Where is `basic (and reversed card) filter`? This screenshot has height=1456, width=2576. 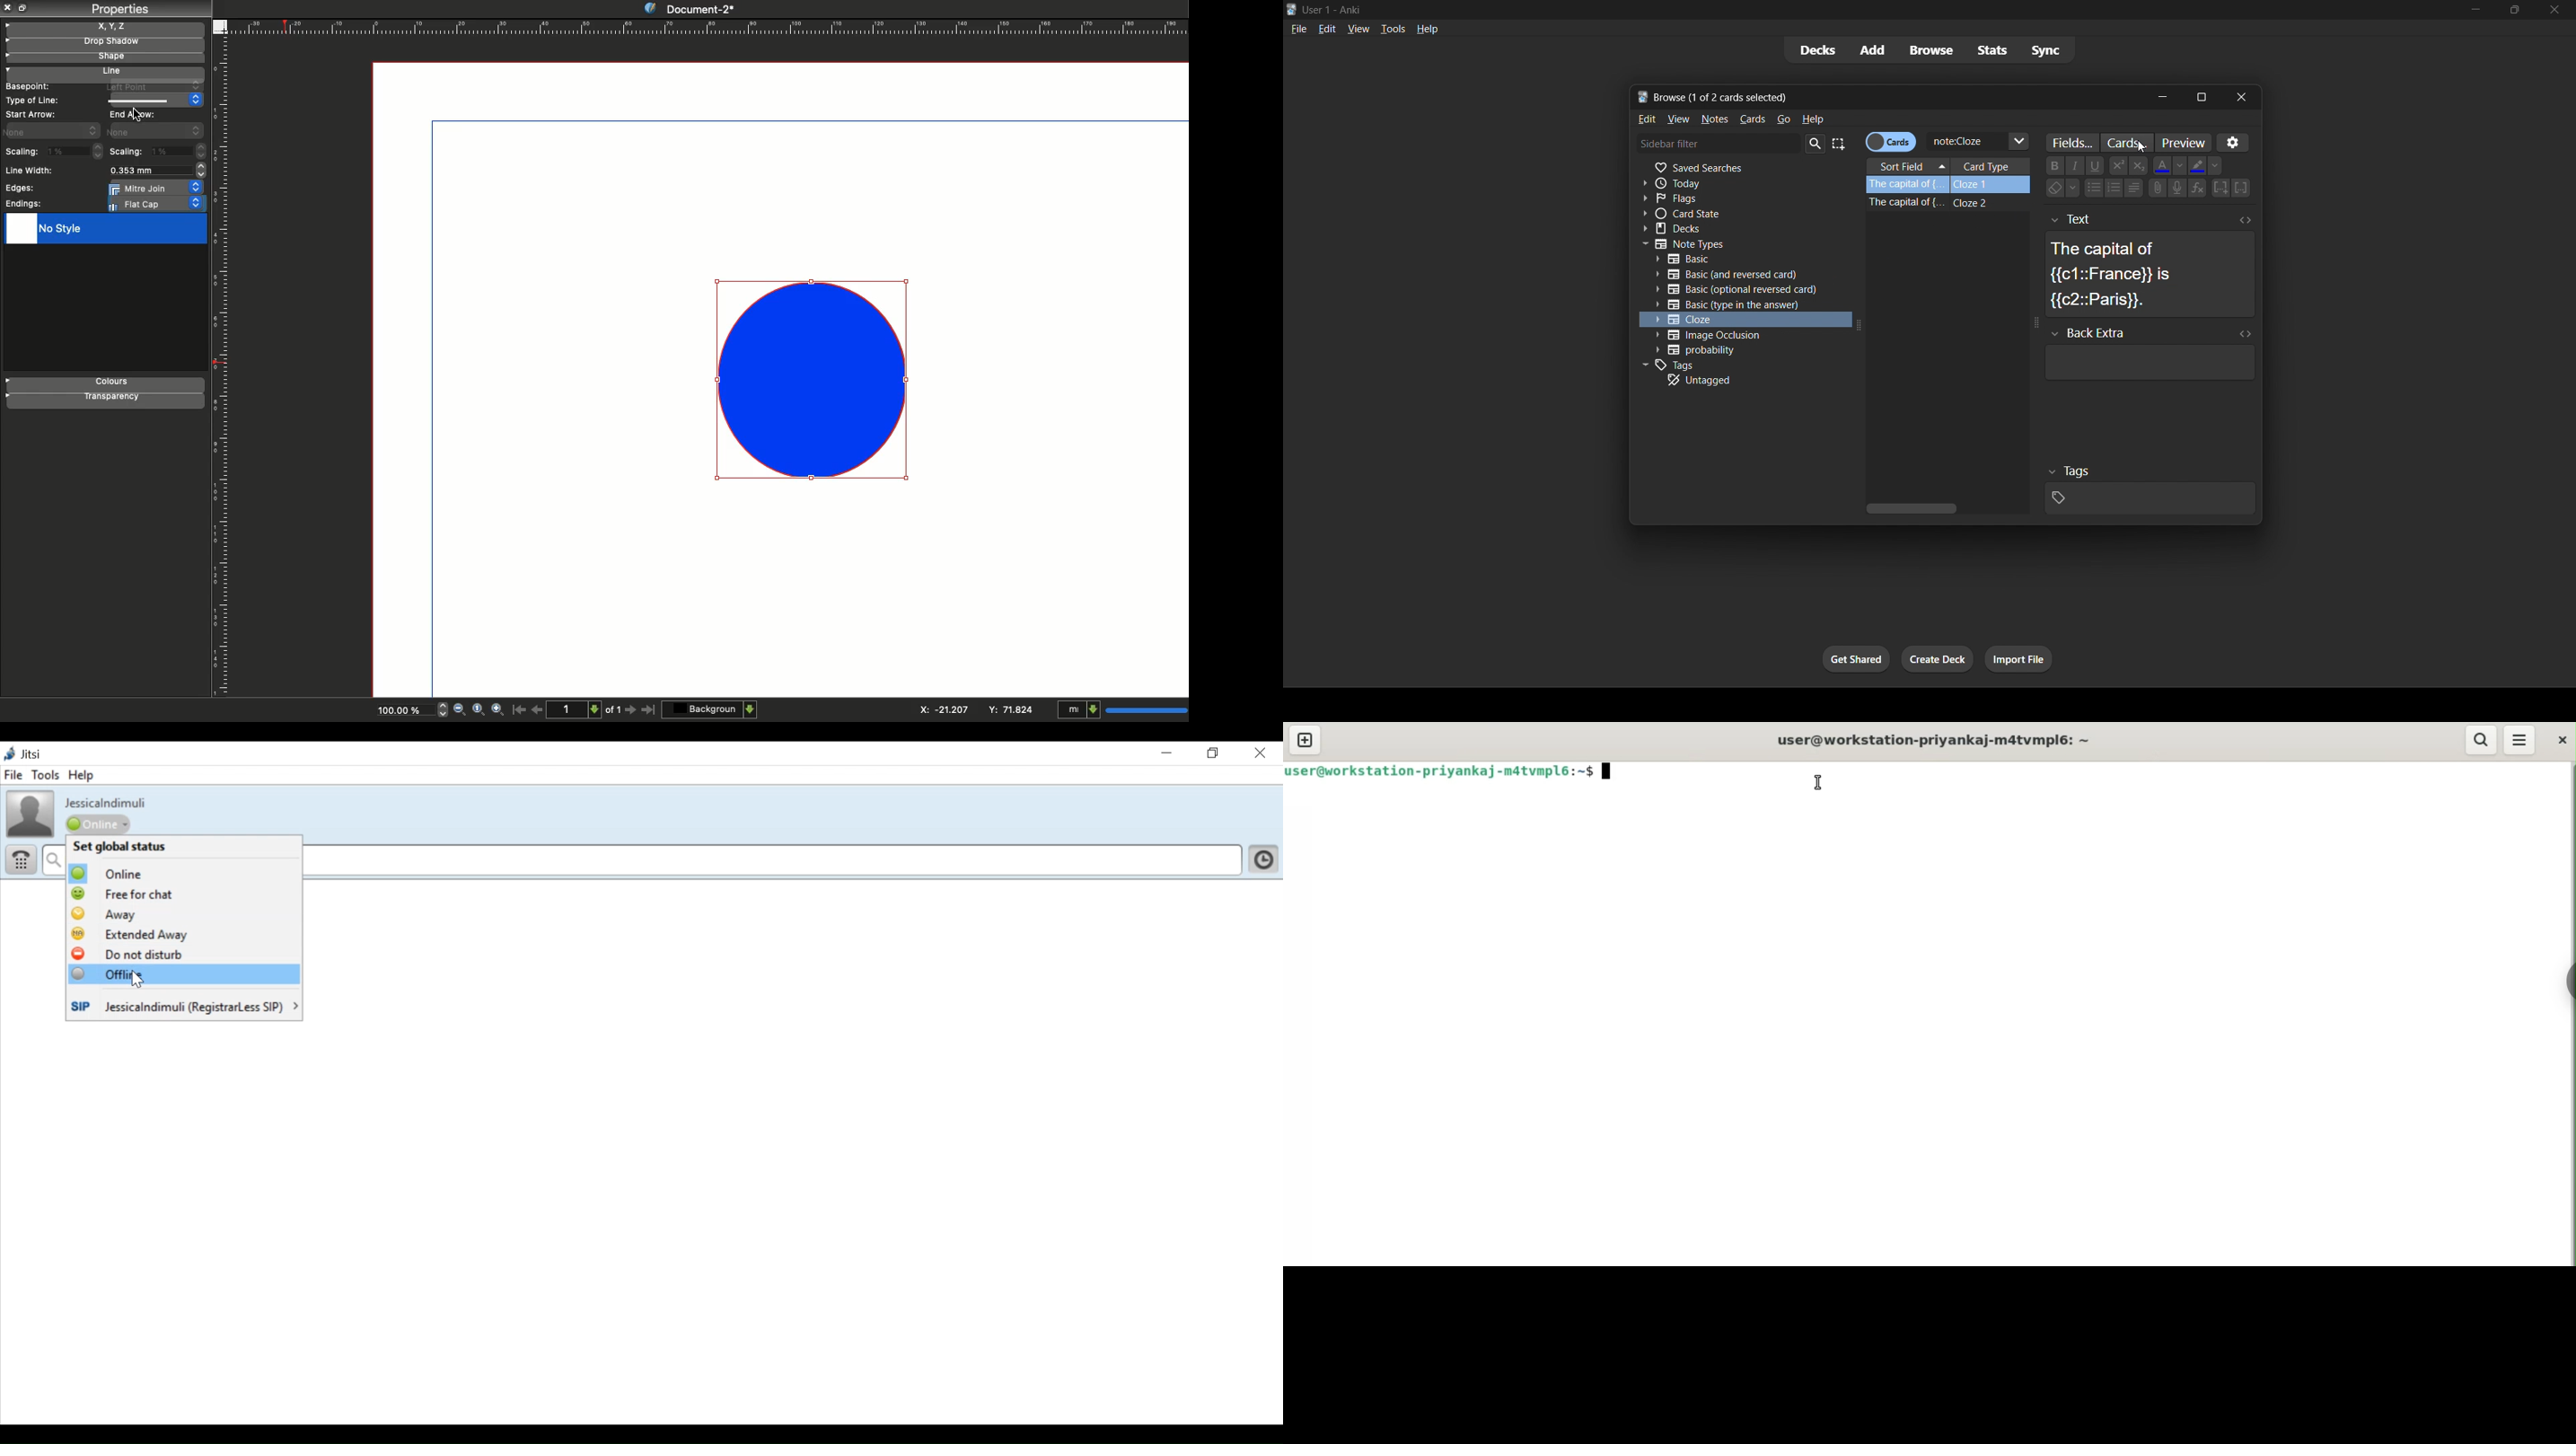 basic (and reversed card) filter is located at coordinates (1723, 277).